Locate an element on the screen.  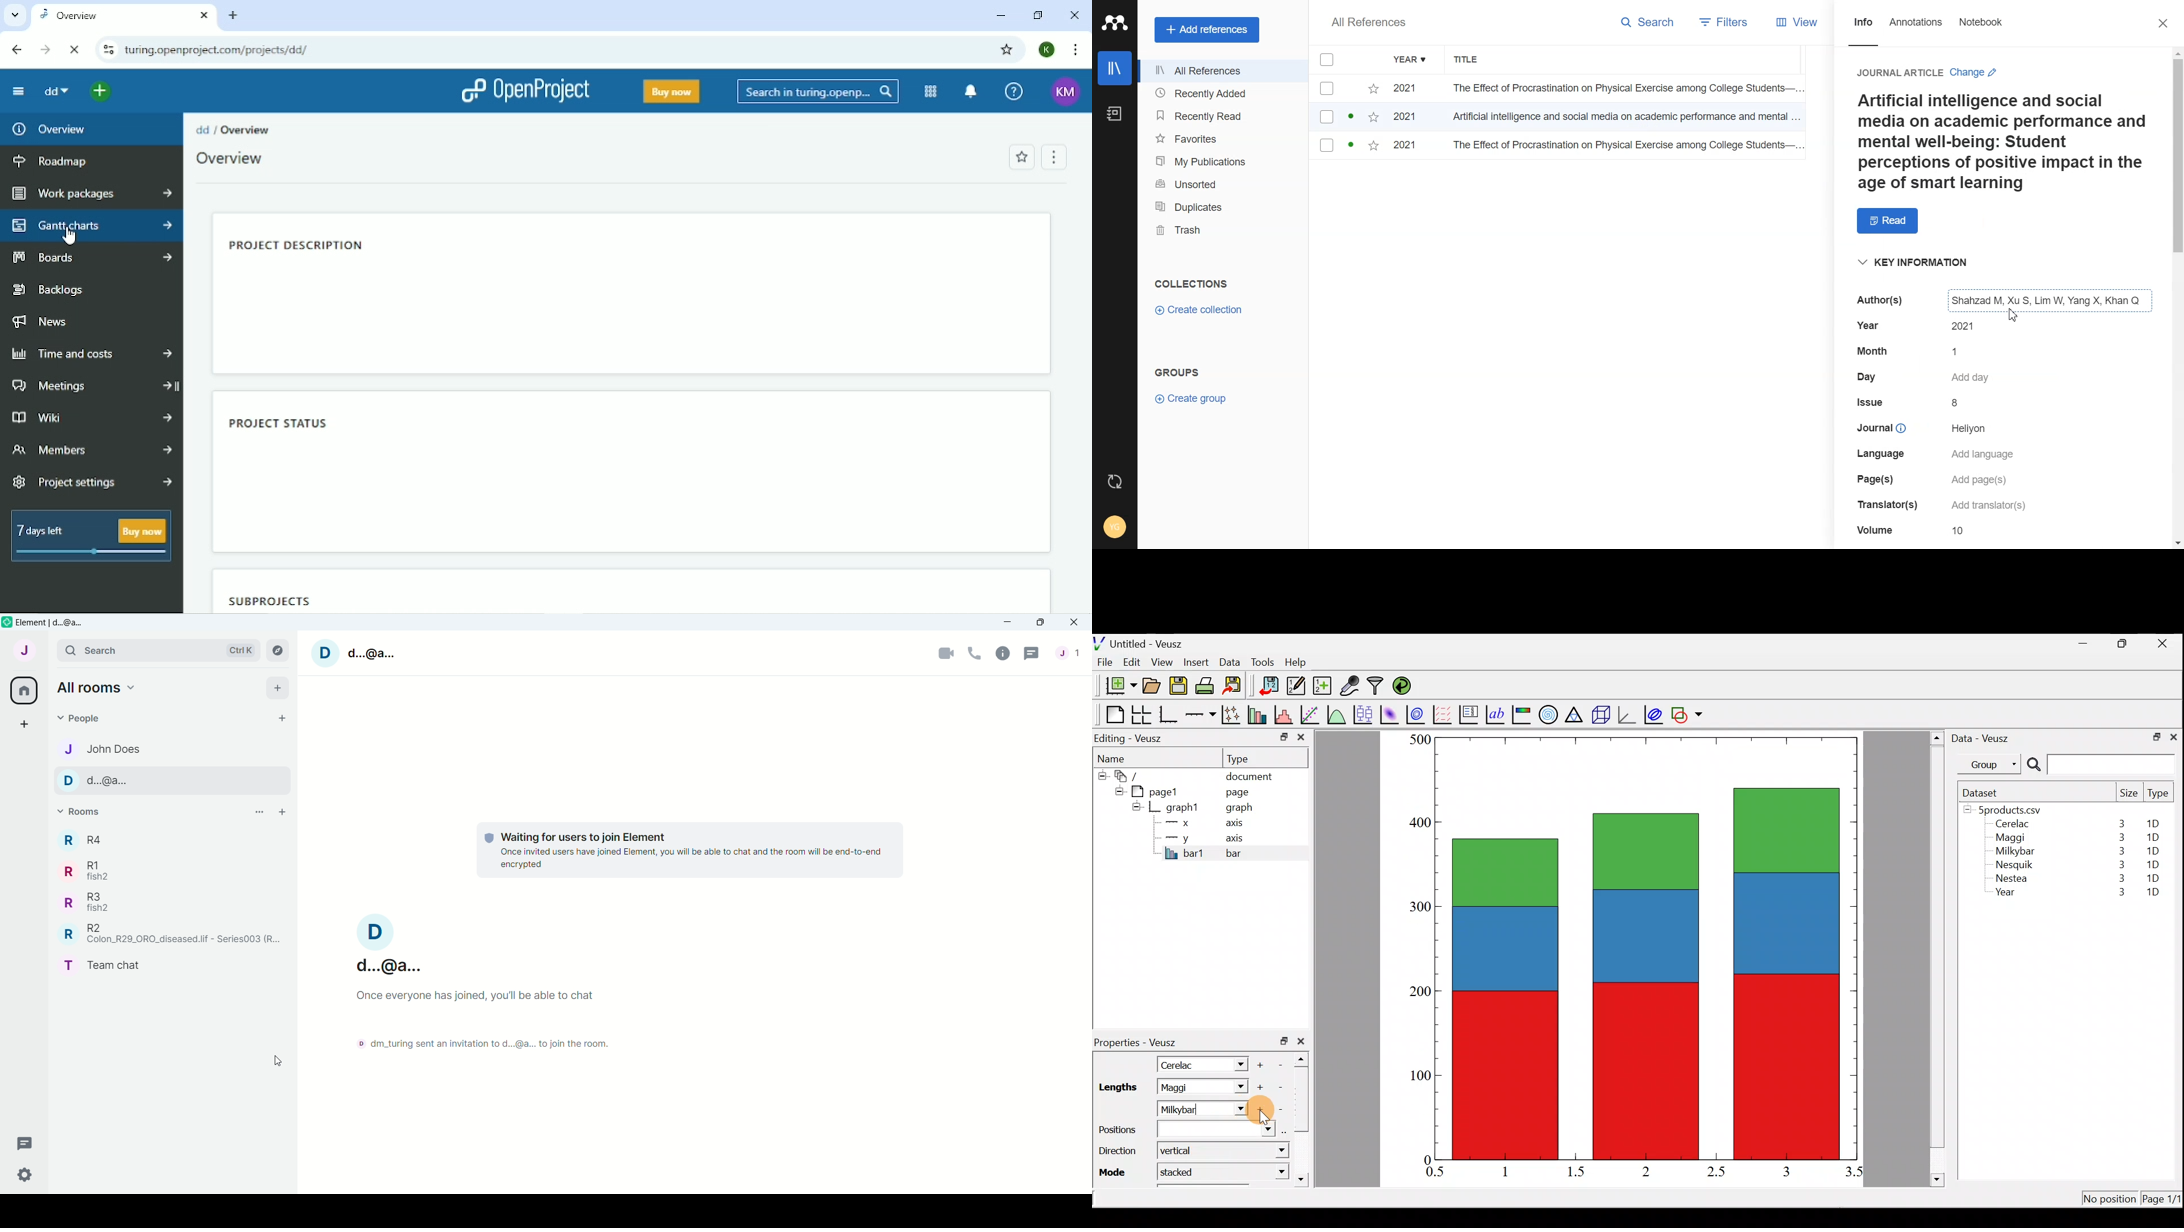
Search tabs is located at coordinates (13, 15).